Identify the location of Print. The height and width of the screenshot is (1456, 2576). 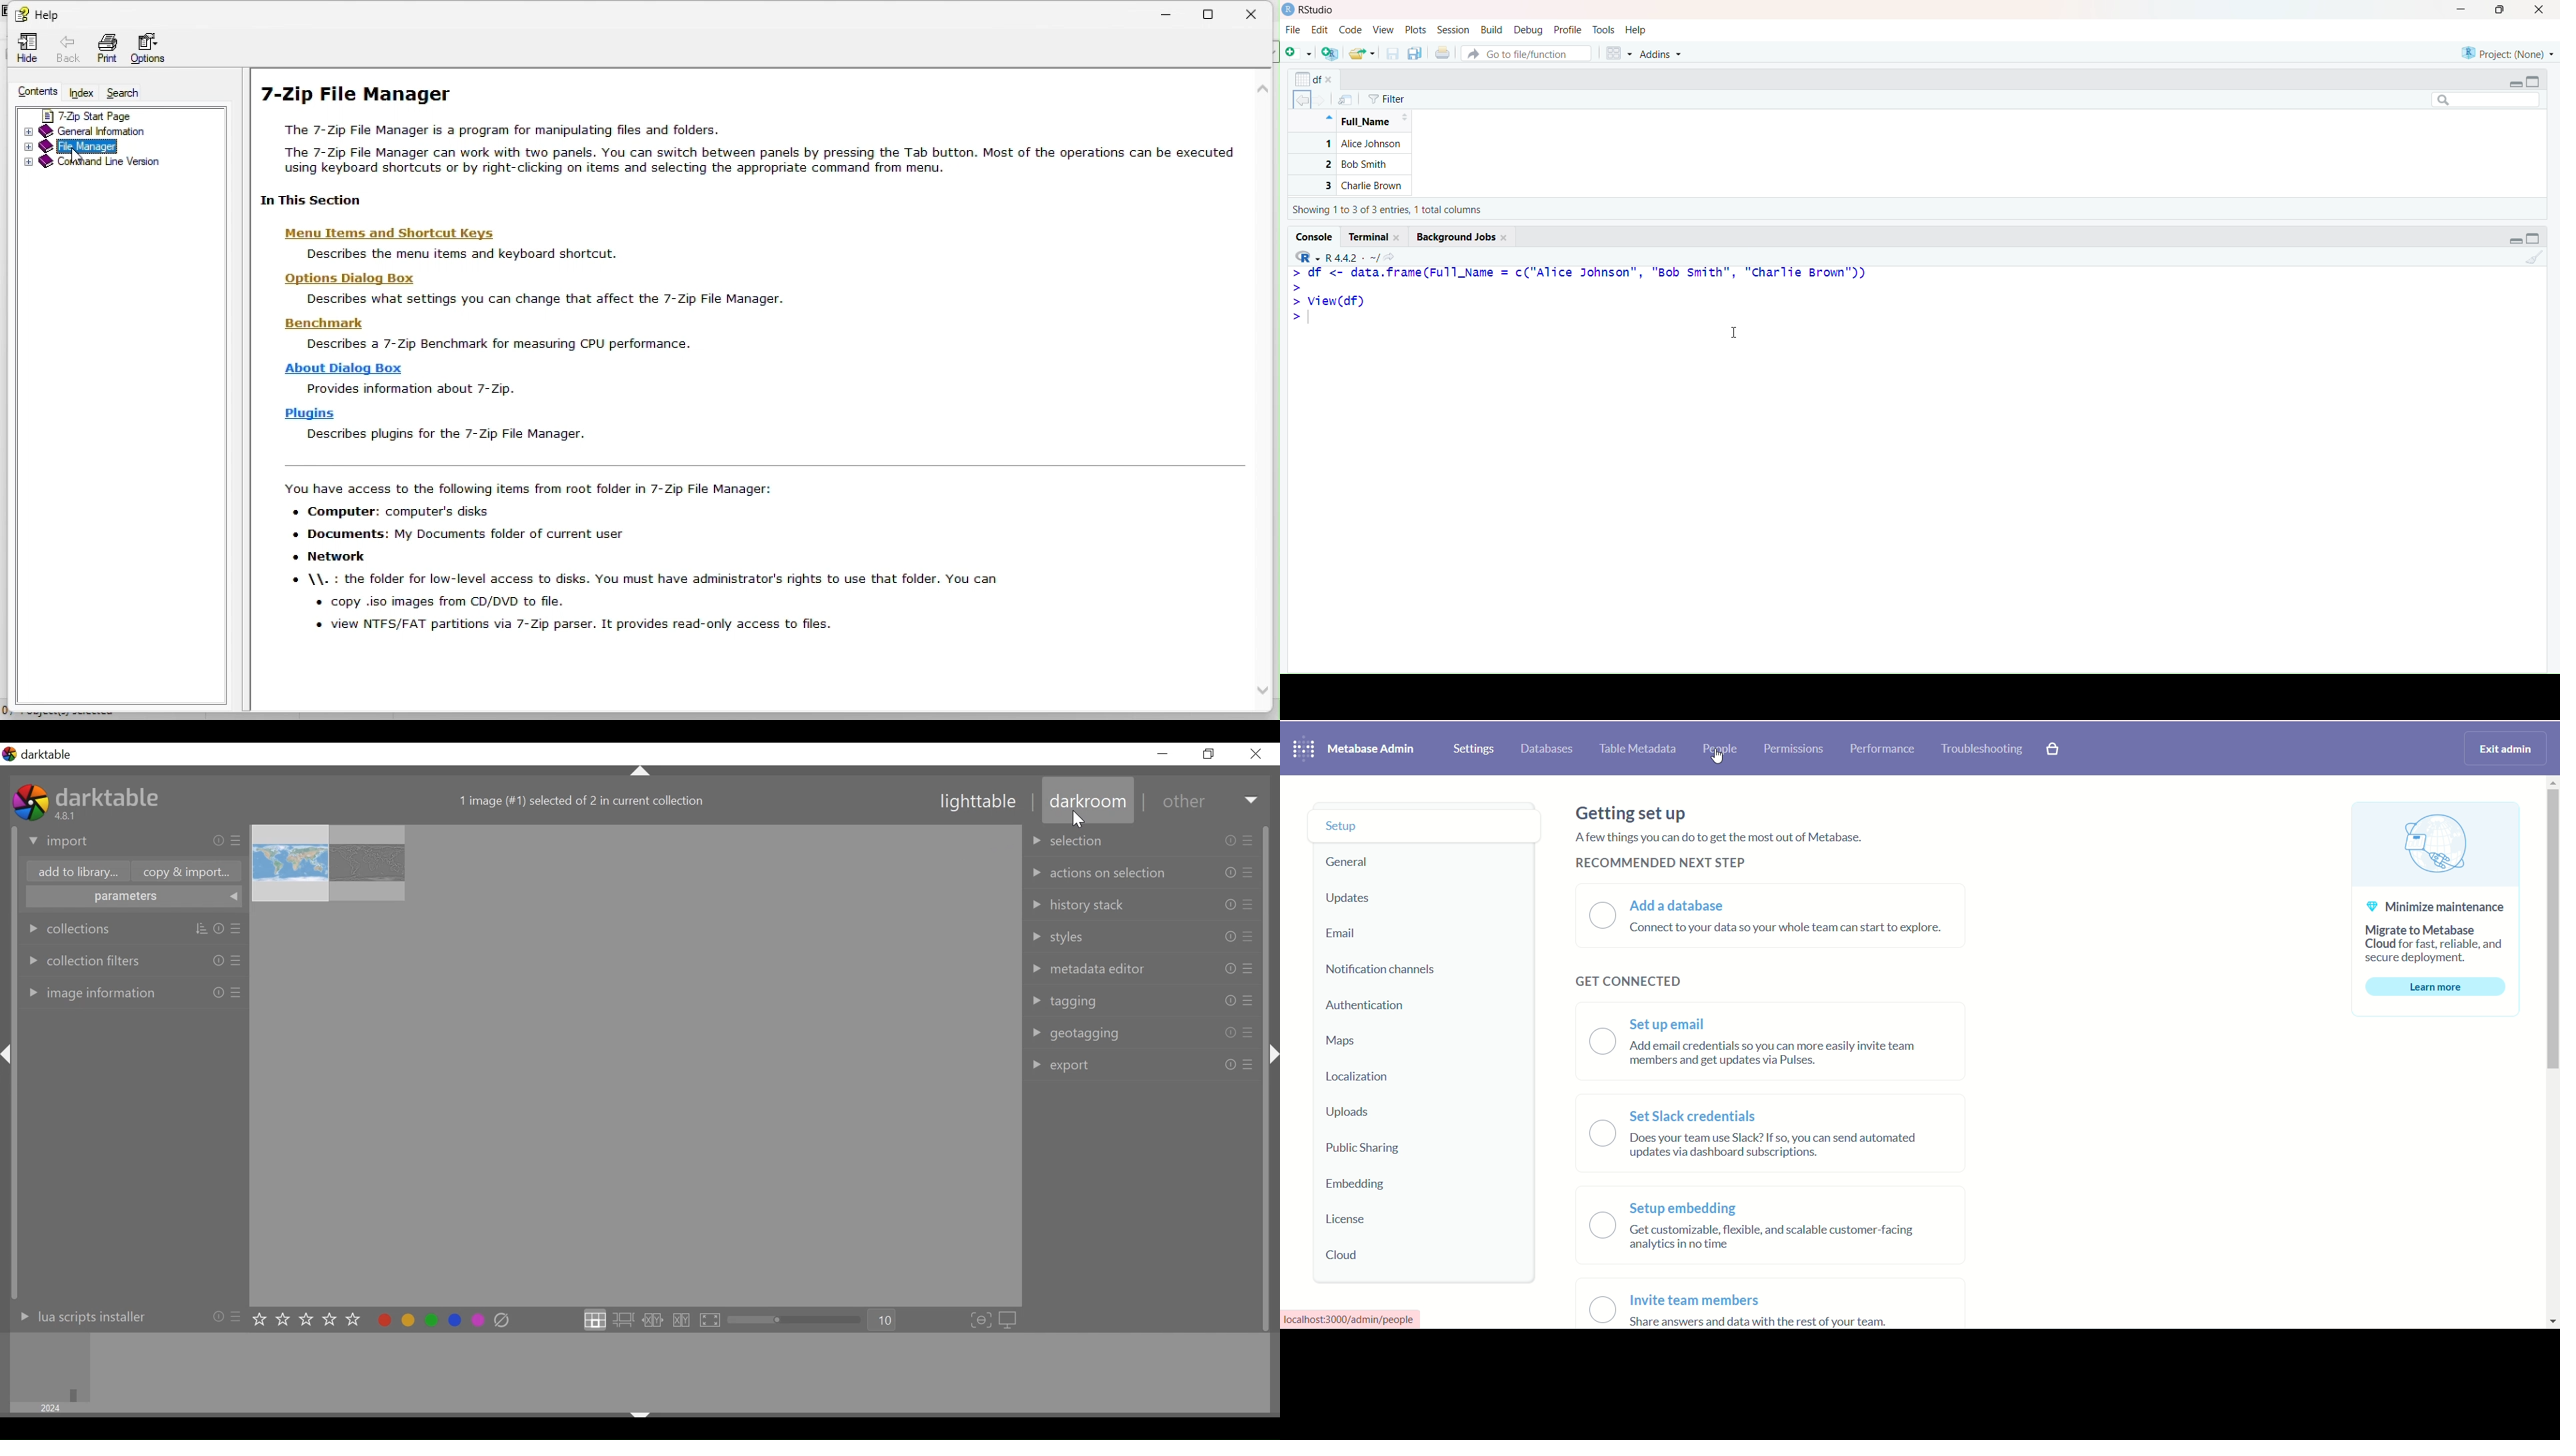
(106, 51).